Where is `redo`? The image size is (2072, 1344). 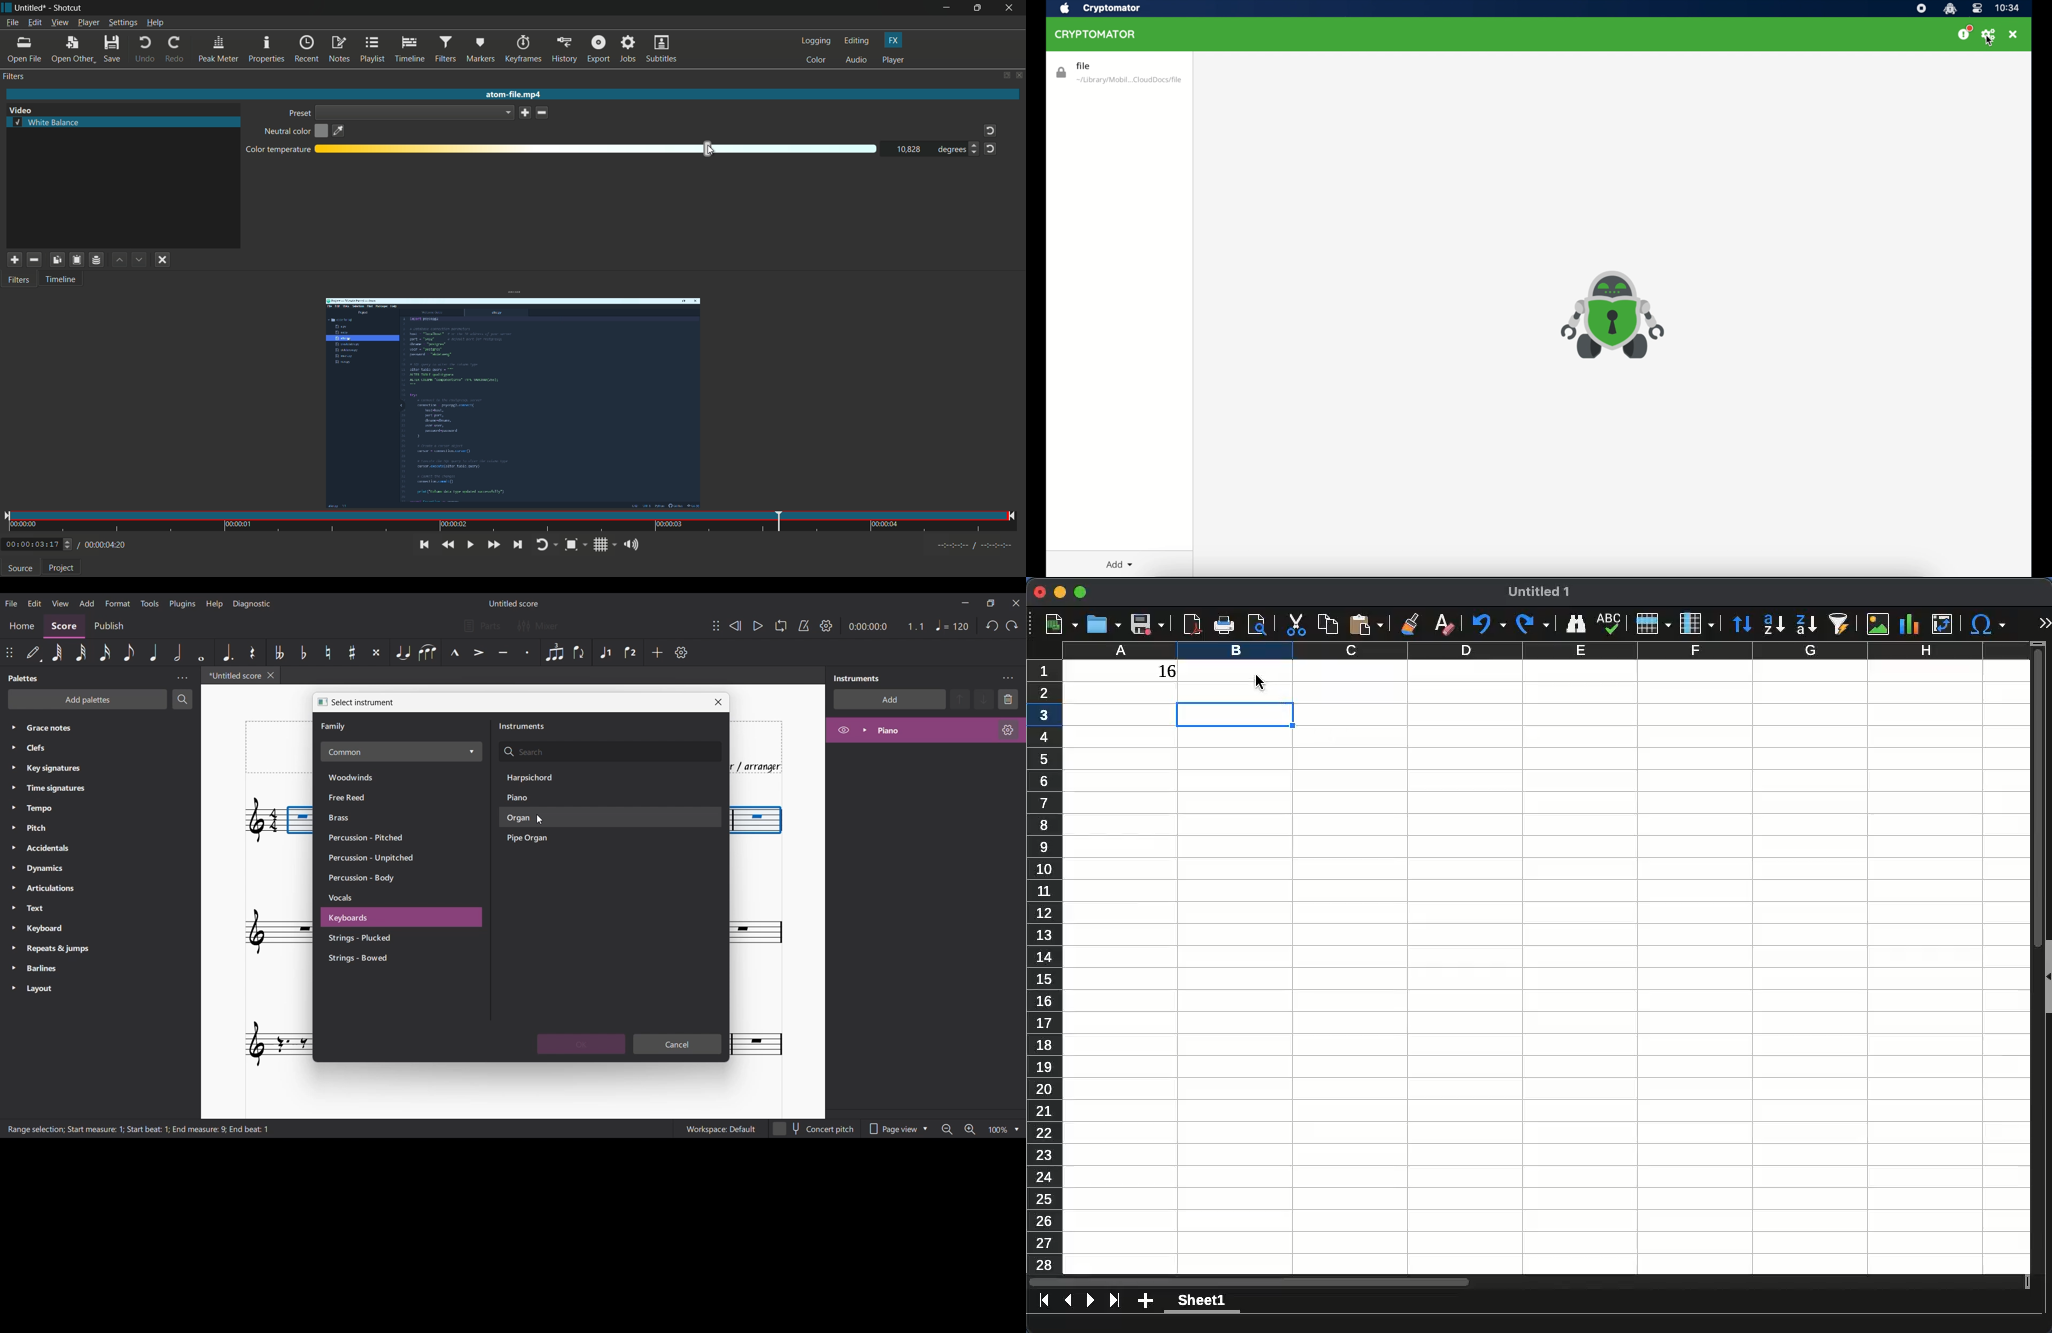
redo is located at coordinates (175, 48).